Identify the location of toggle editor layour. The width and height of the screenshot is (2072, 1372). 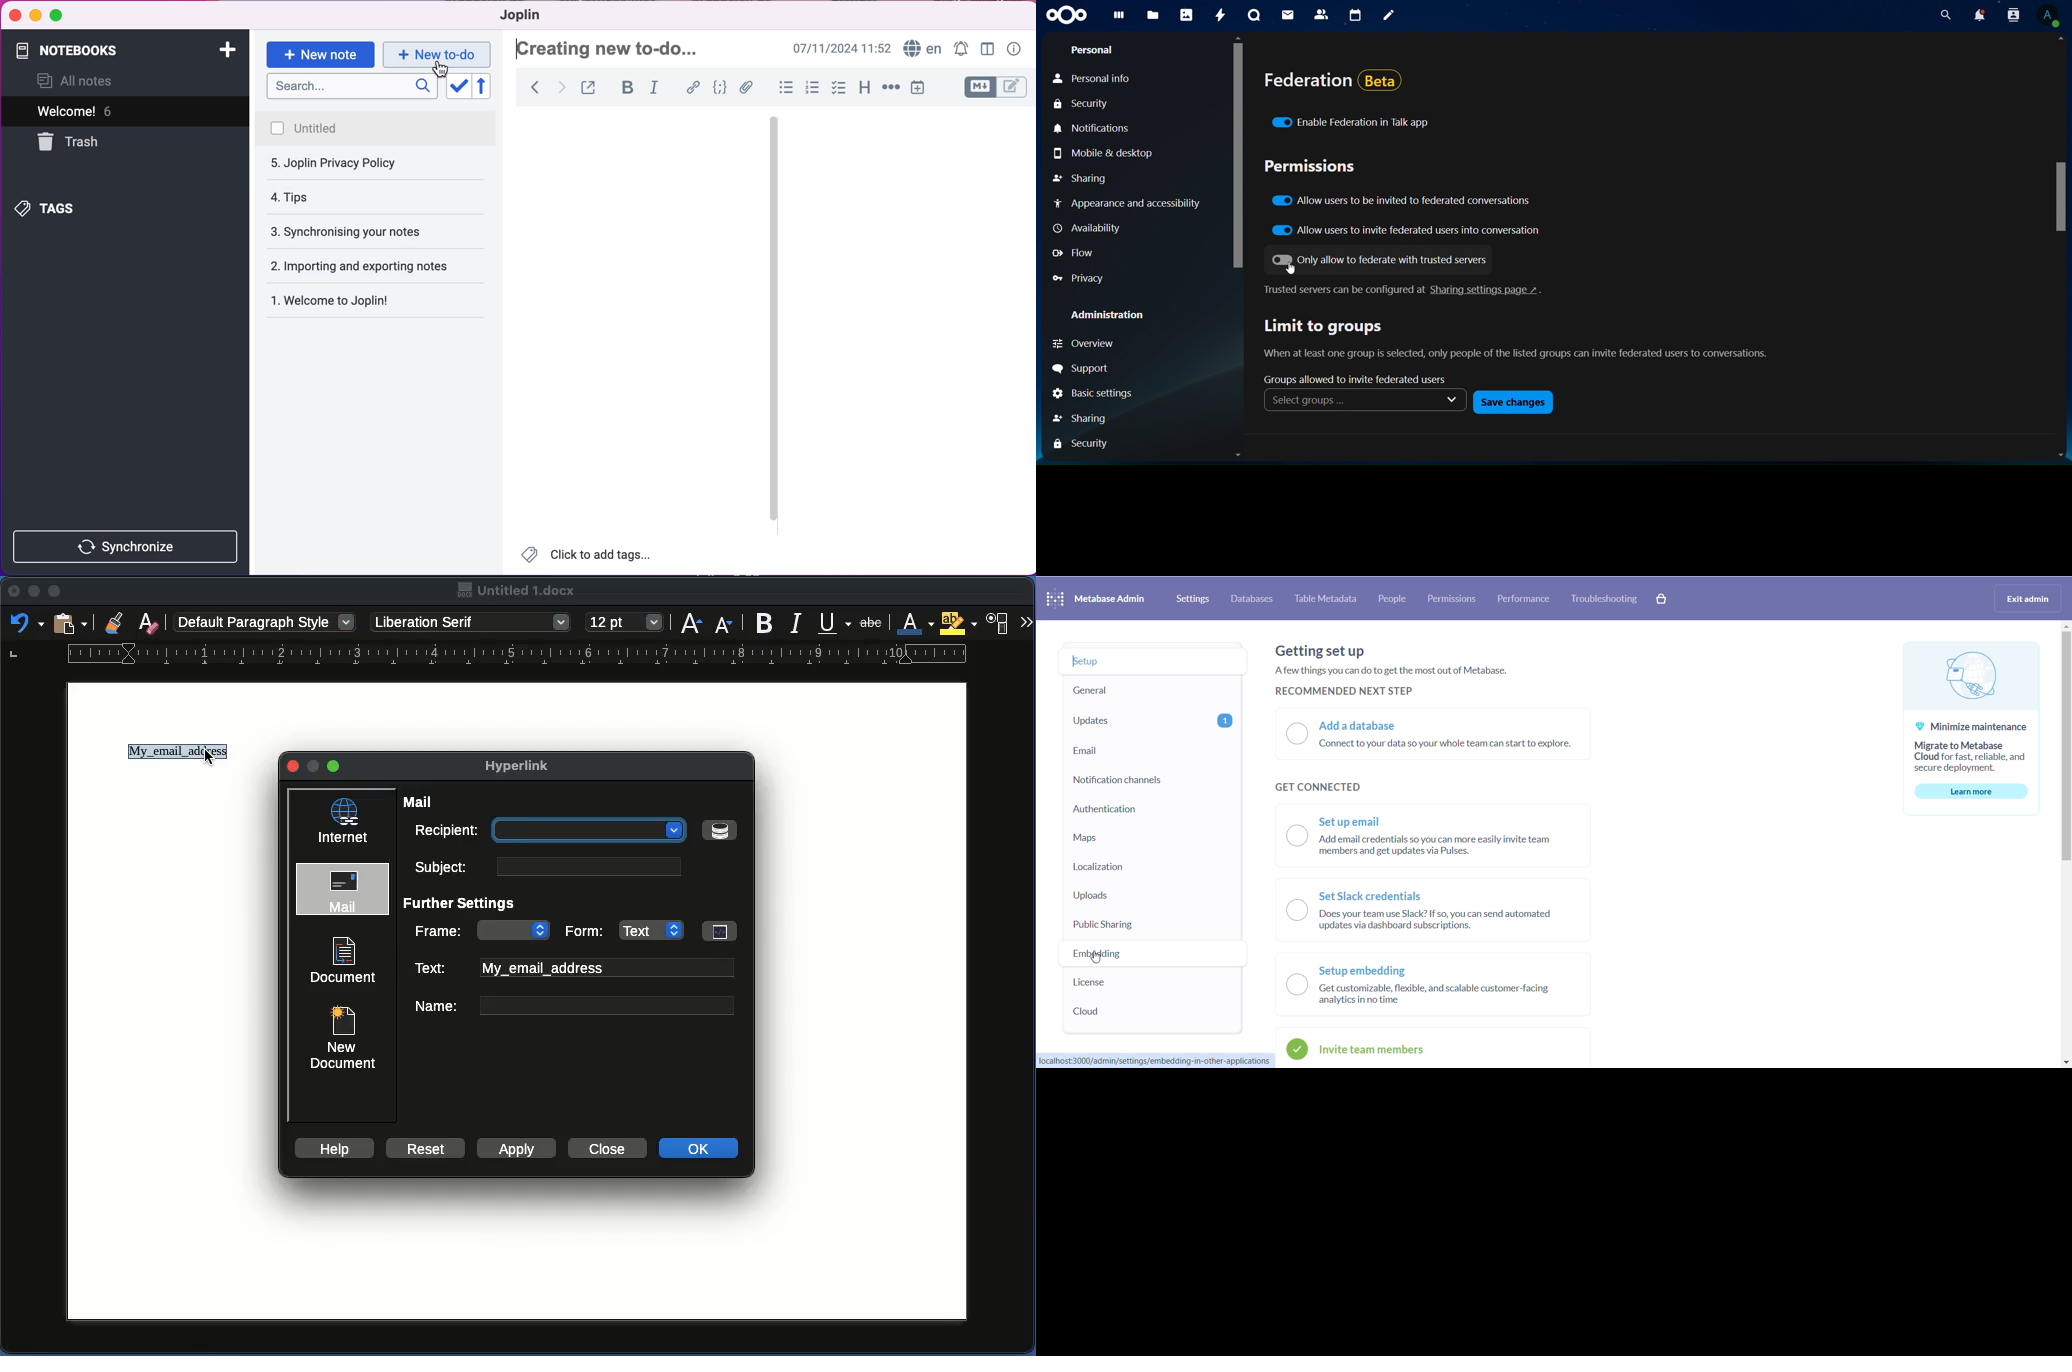
(986, 47).